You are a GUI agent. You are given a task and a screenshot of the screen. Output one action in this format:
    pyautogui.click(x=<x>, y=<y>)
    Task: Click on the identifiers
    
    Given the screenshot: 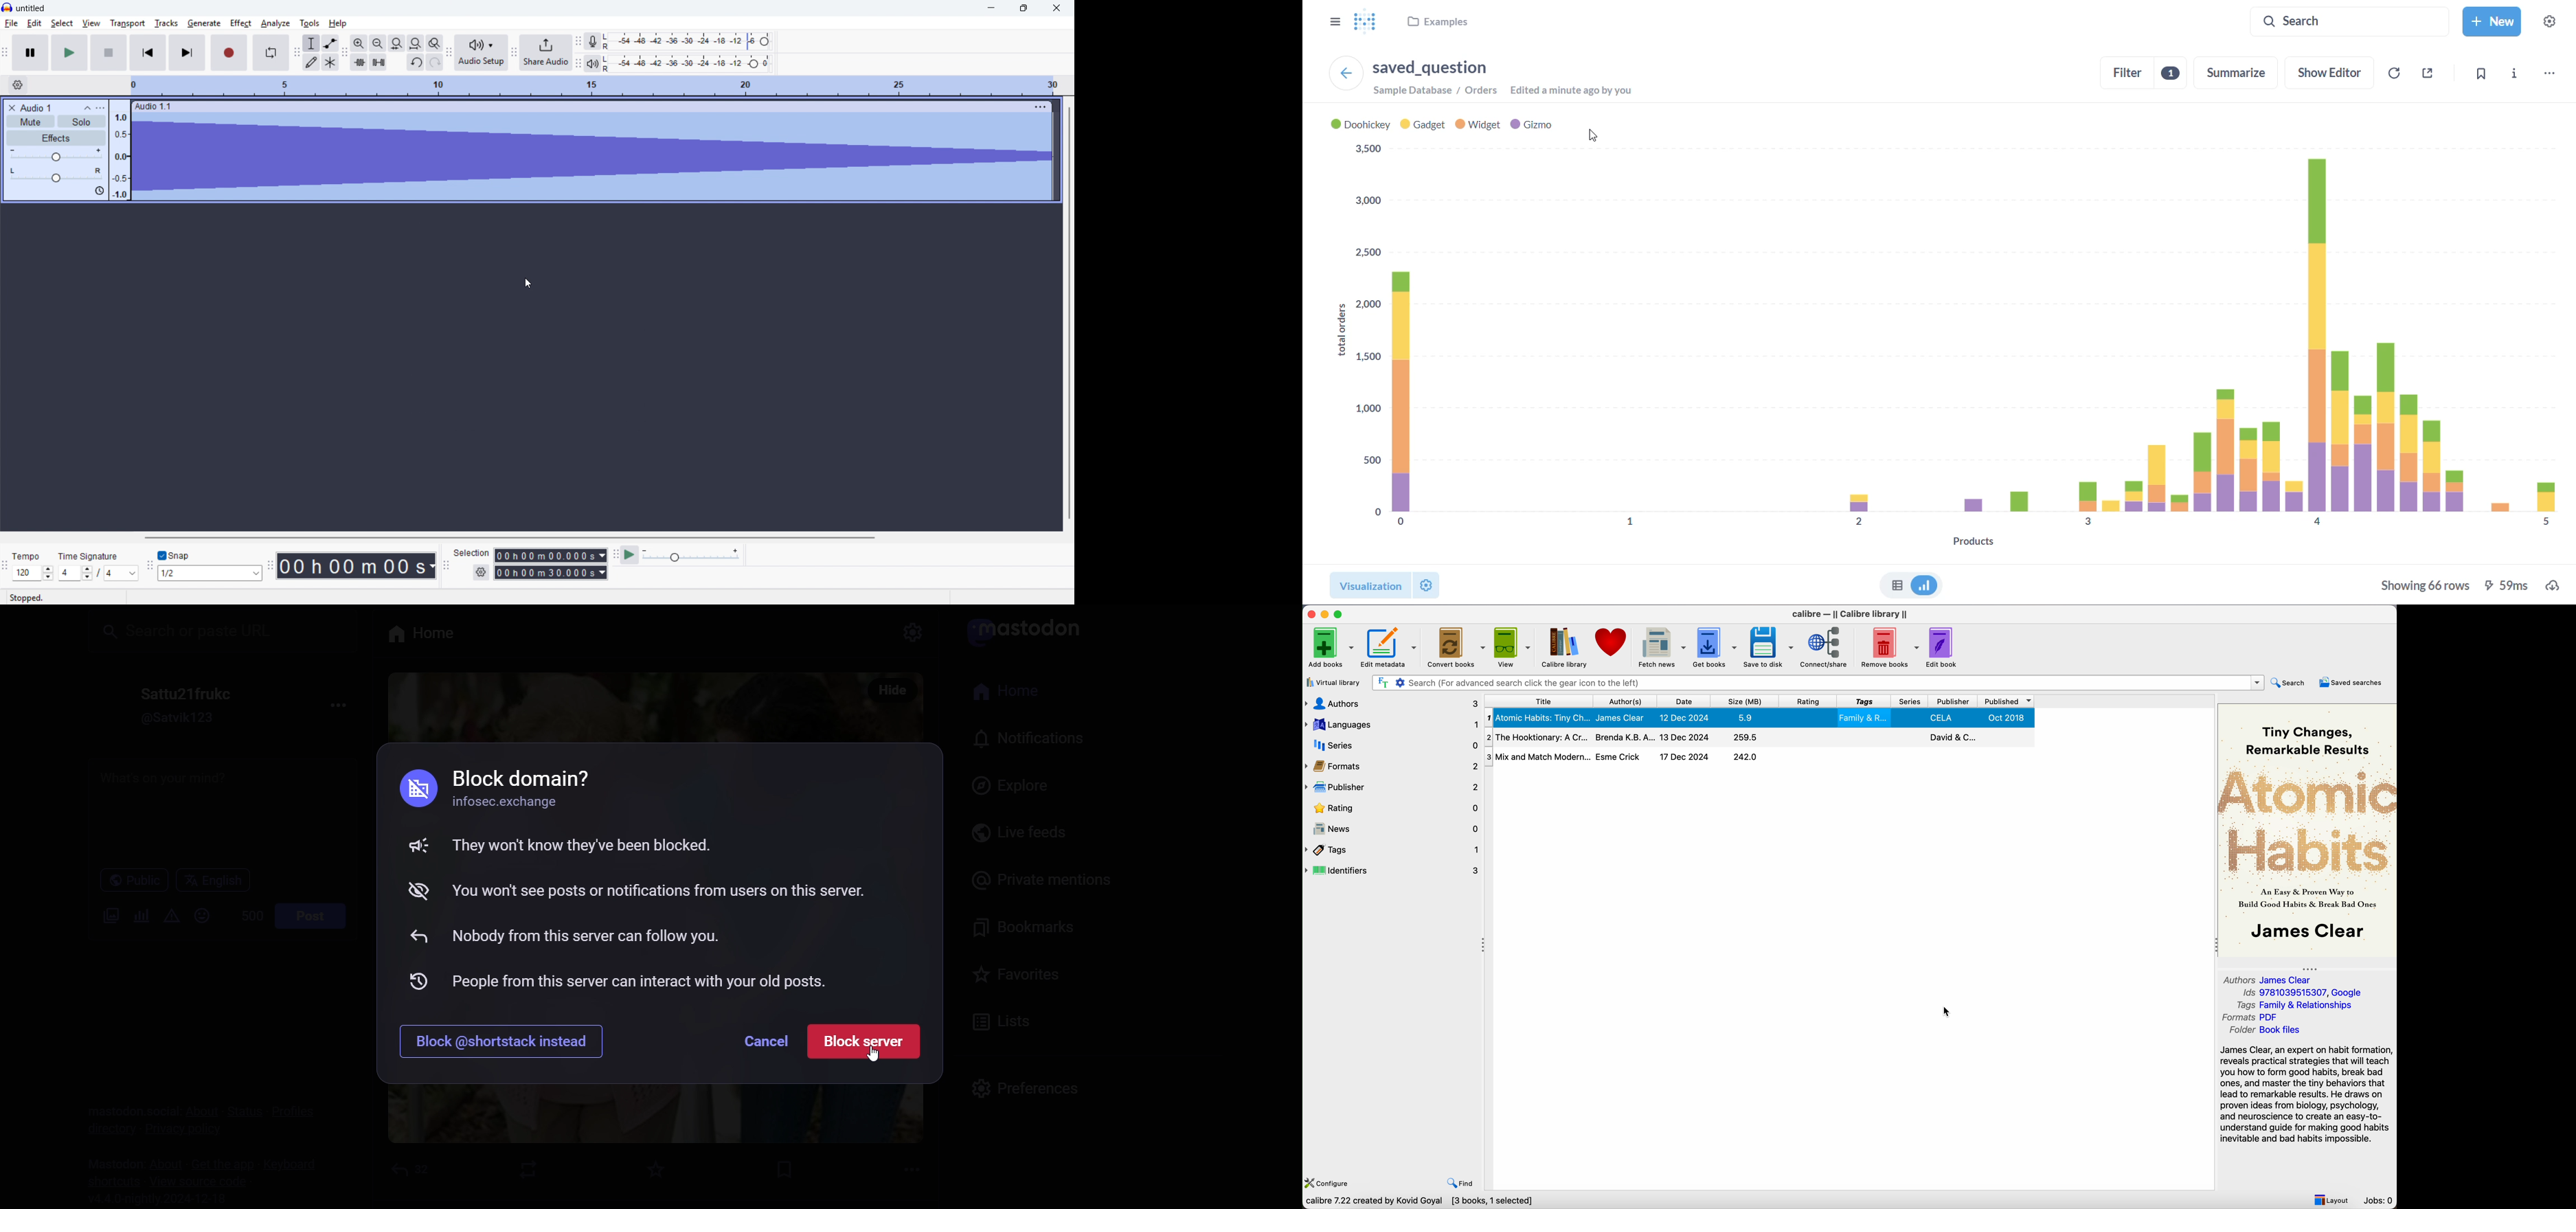 What is the action you would take?
    pyautogui.click(x=1393, y=871)
    